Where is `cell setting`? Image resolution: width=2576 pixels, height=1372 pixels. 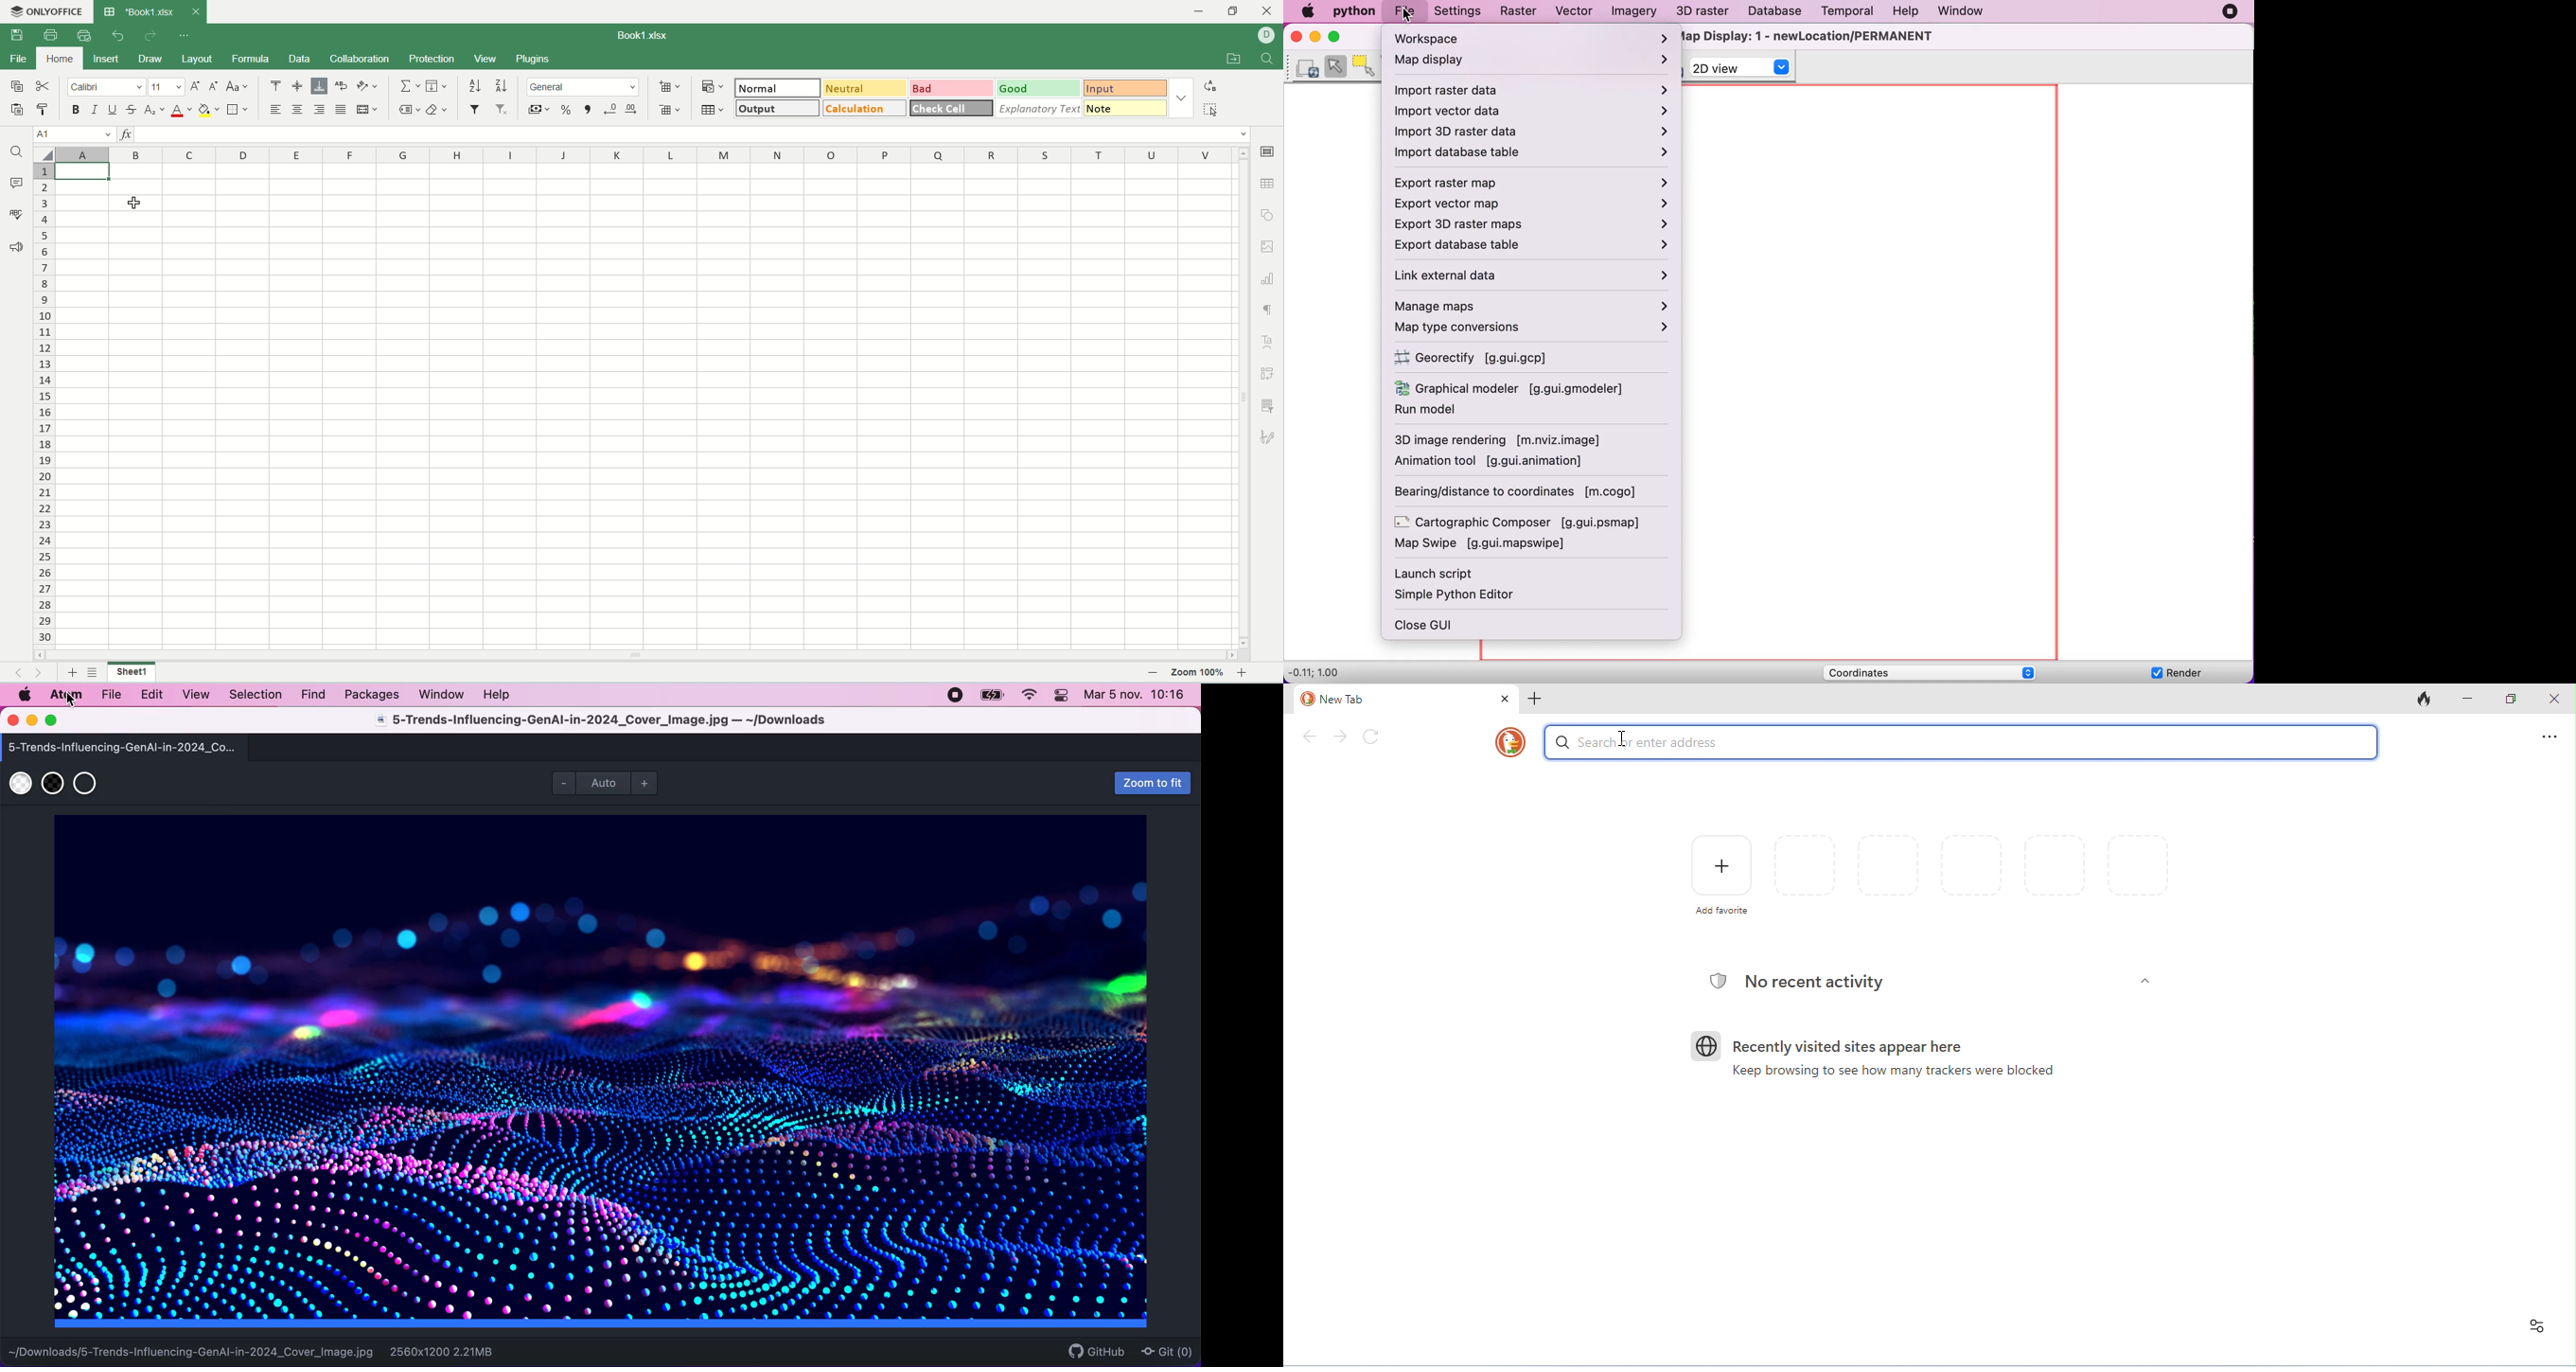 cell setting is located at coordinates (1268, 152).